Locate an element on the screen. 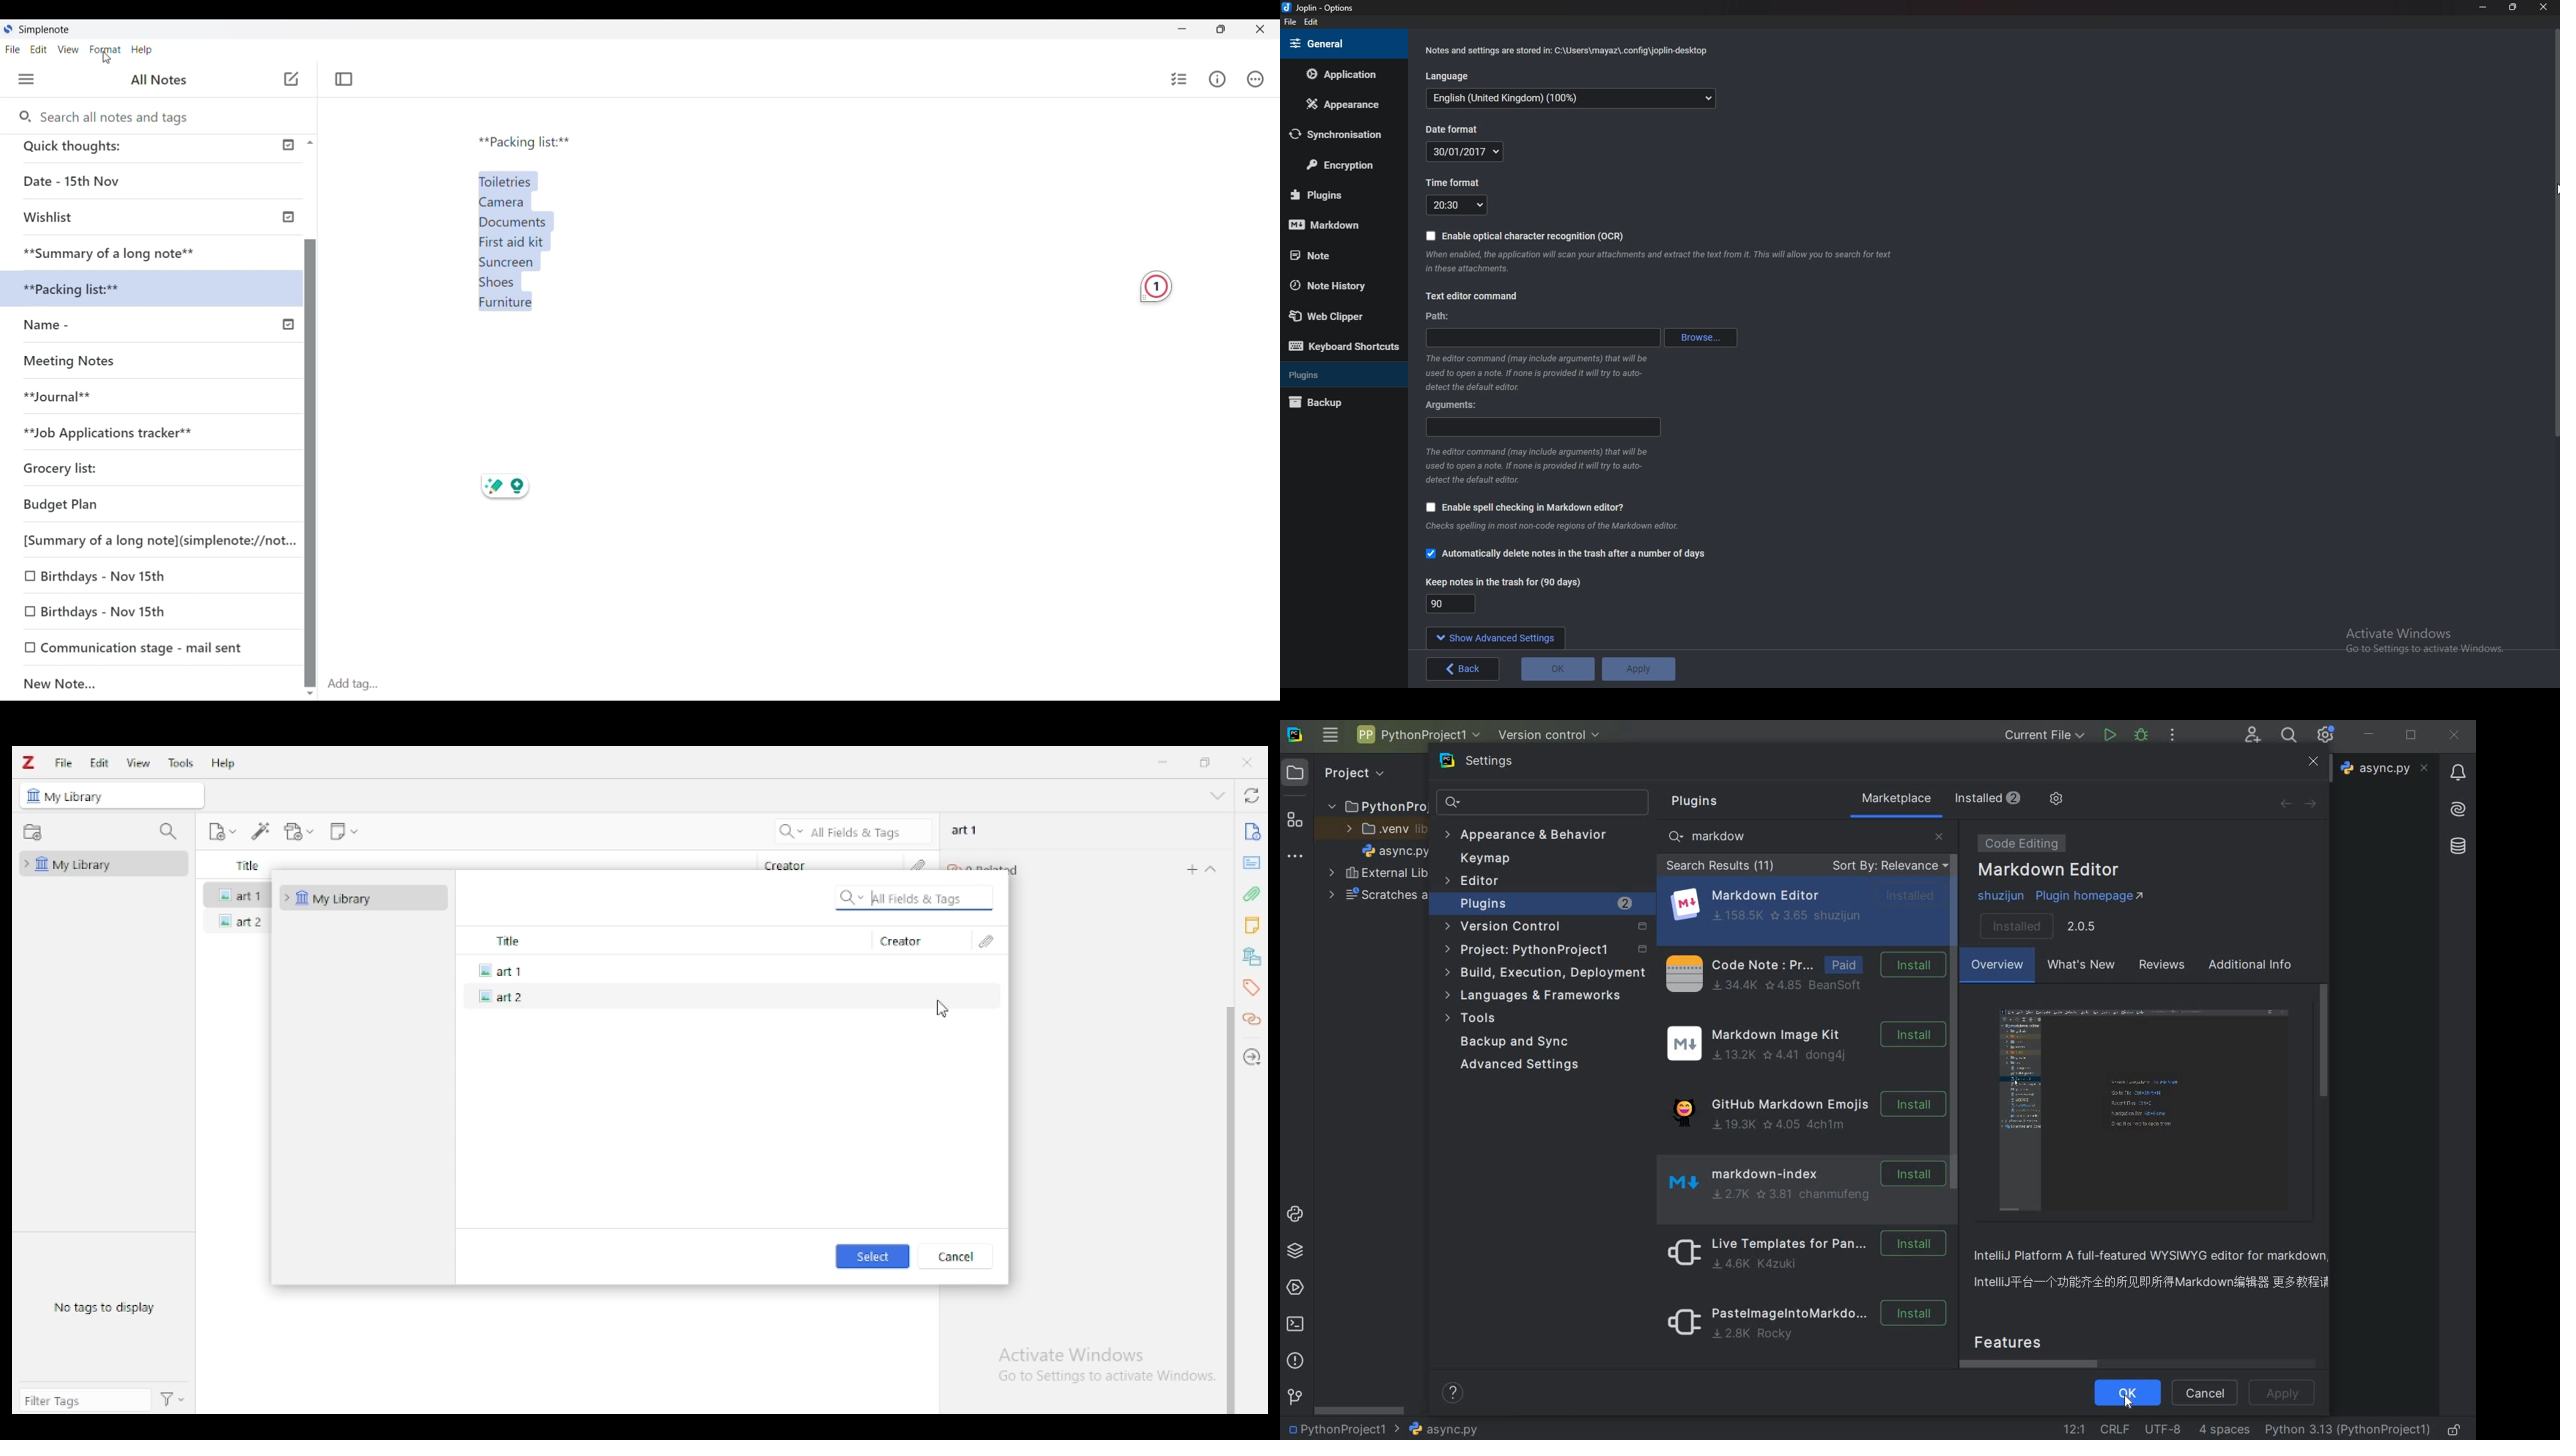  text editor command is located at coordinates (1475, 295).